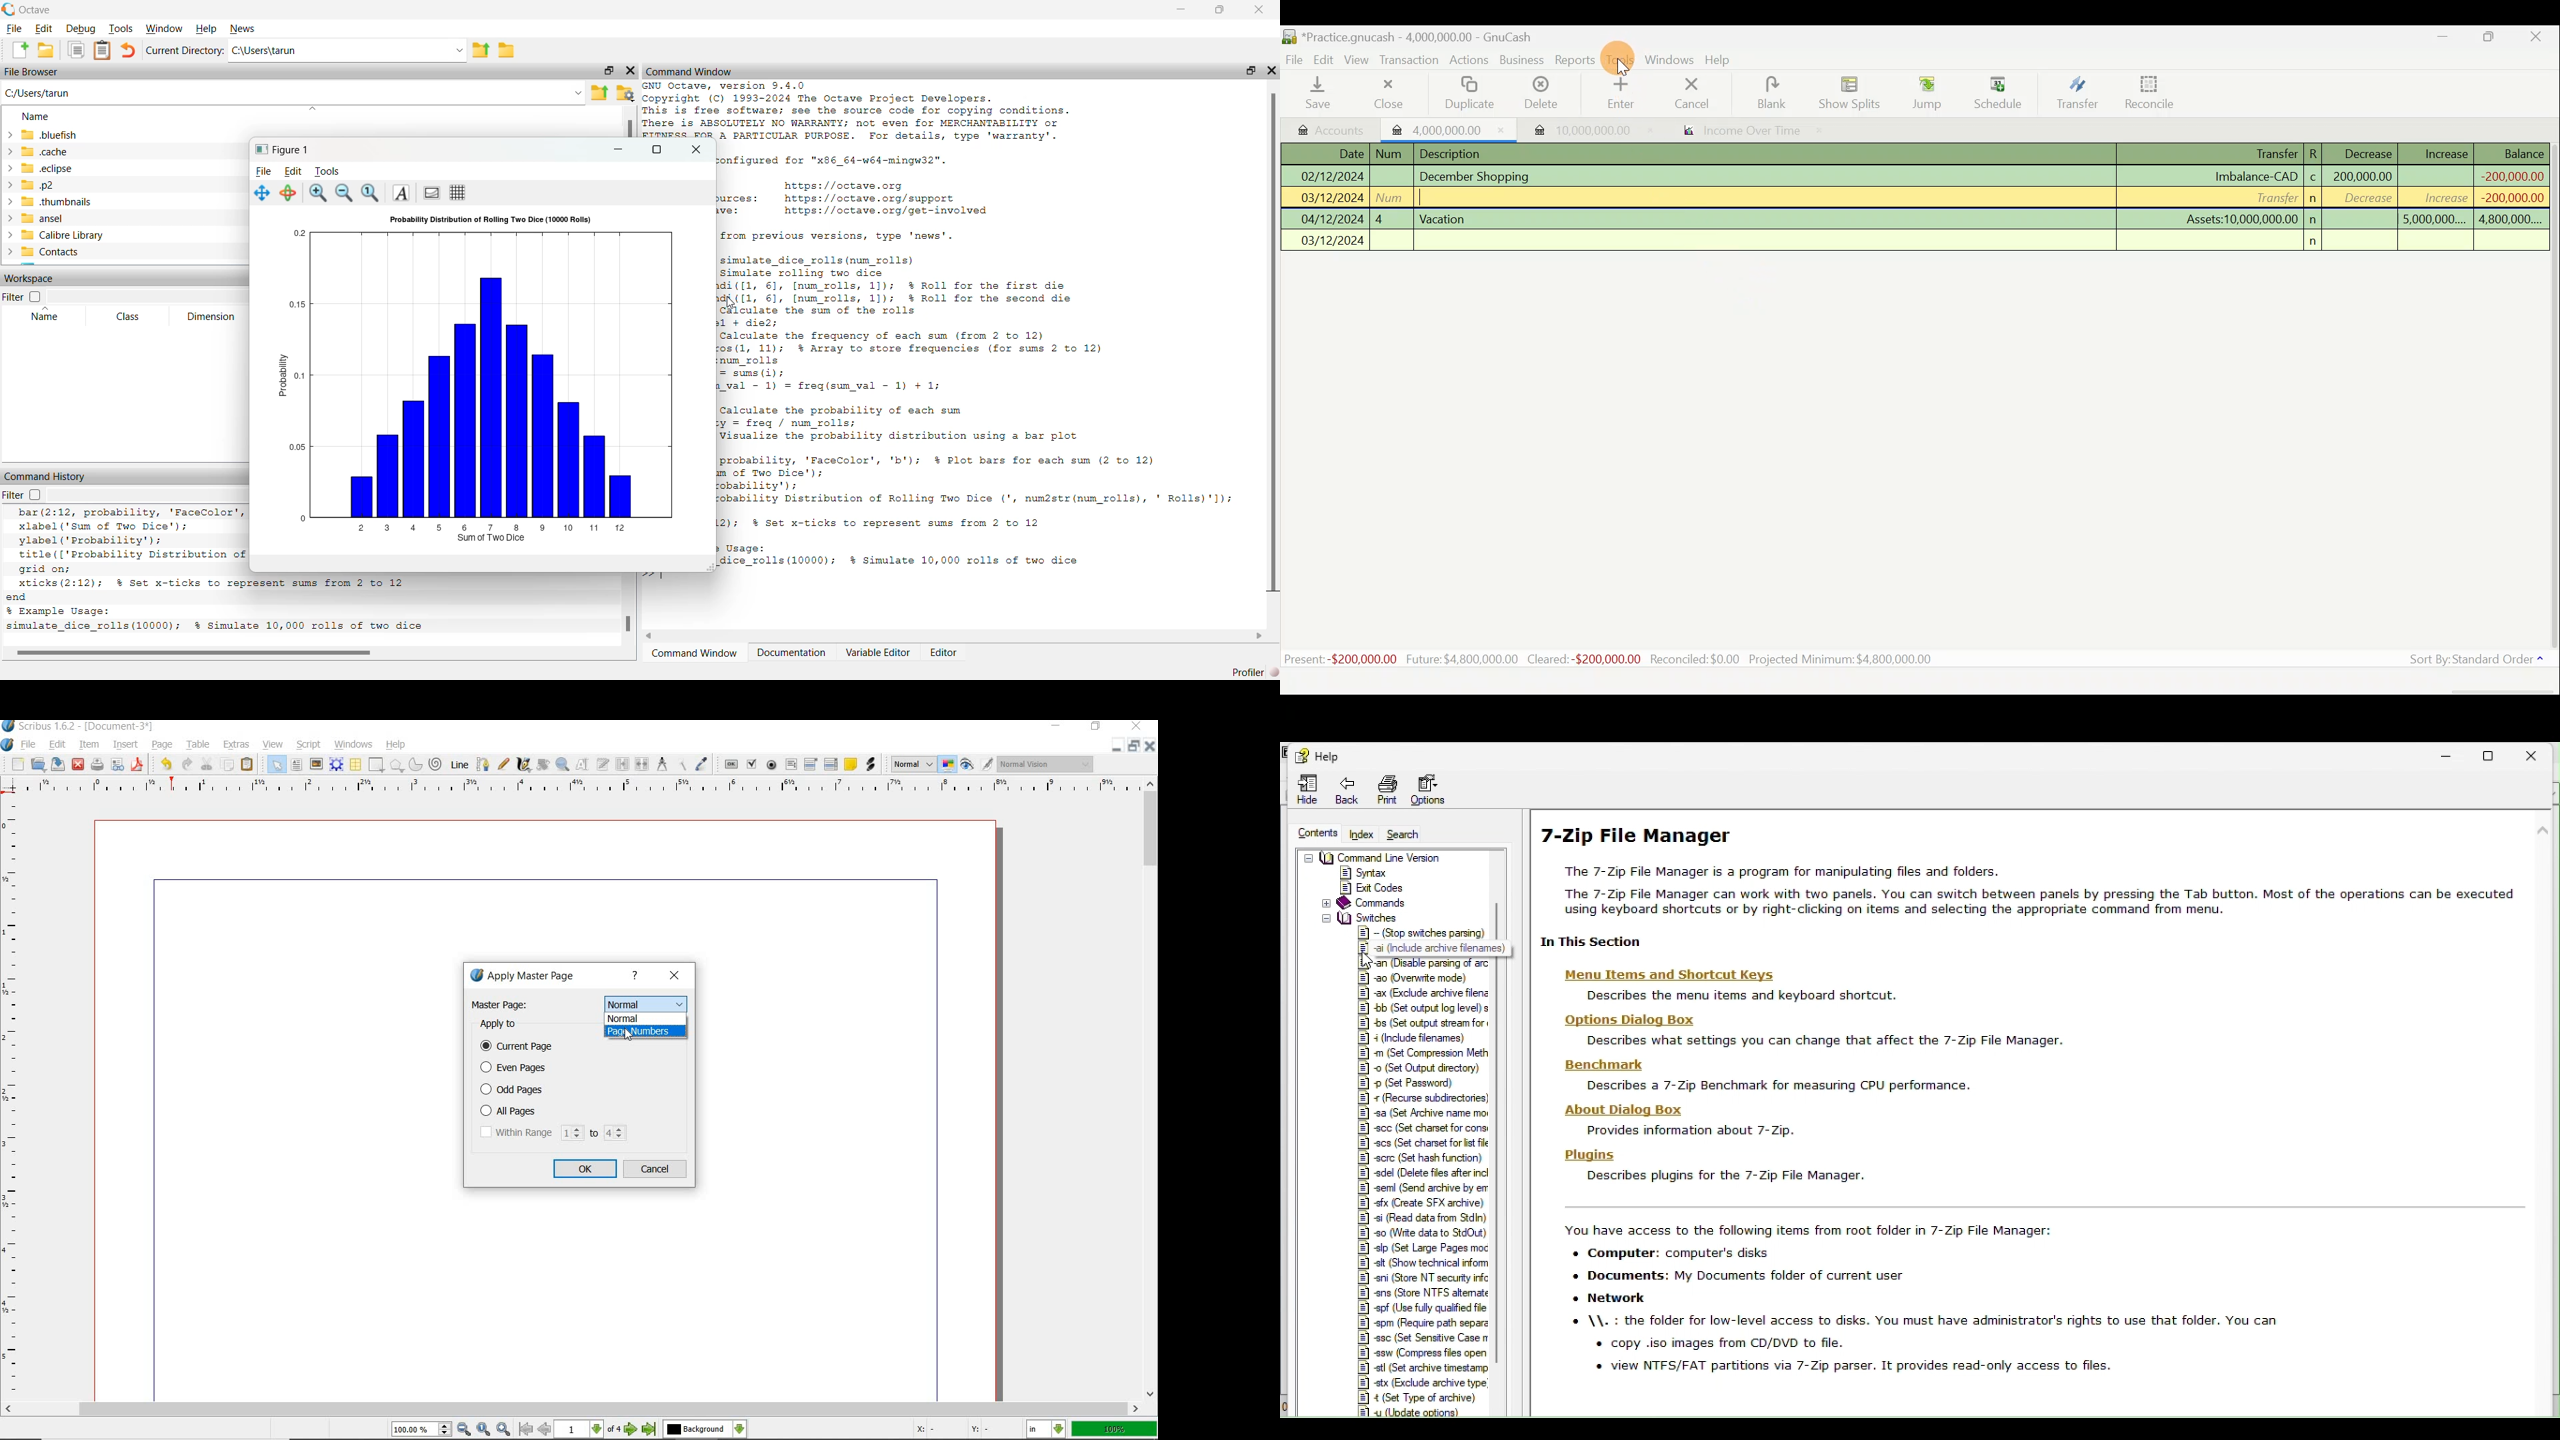 The height and width of the screenshot is (1456, 2576). What do you see at coordinates (1407, 35) in the screenshot?
I see `Document name` at bounding box center [1407, 35].